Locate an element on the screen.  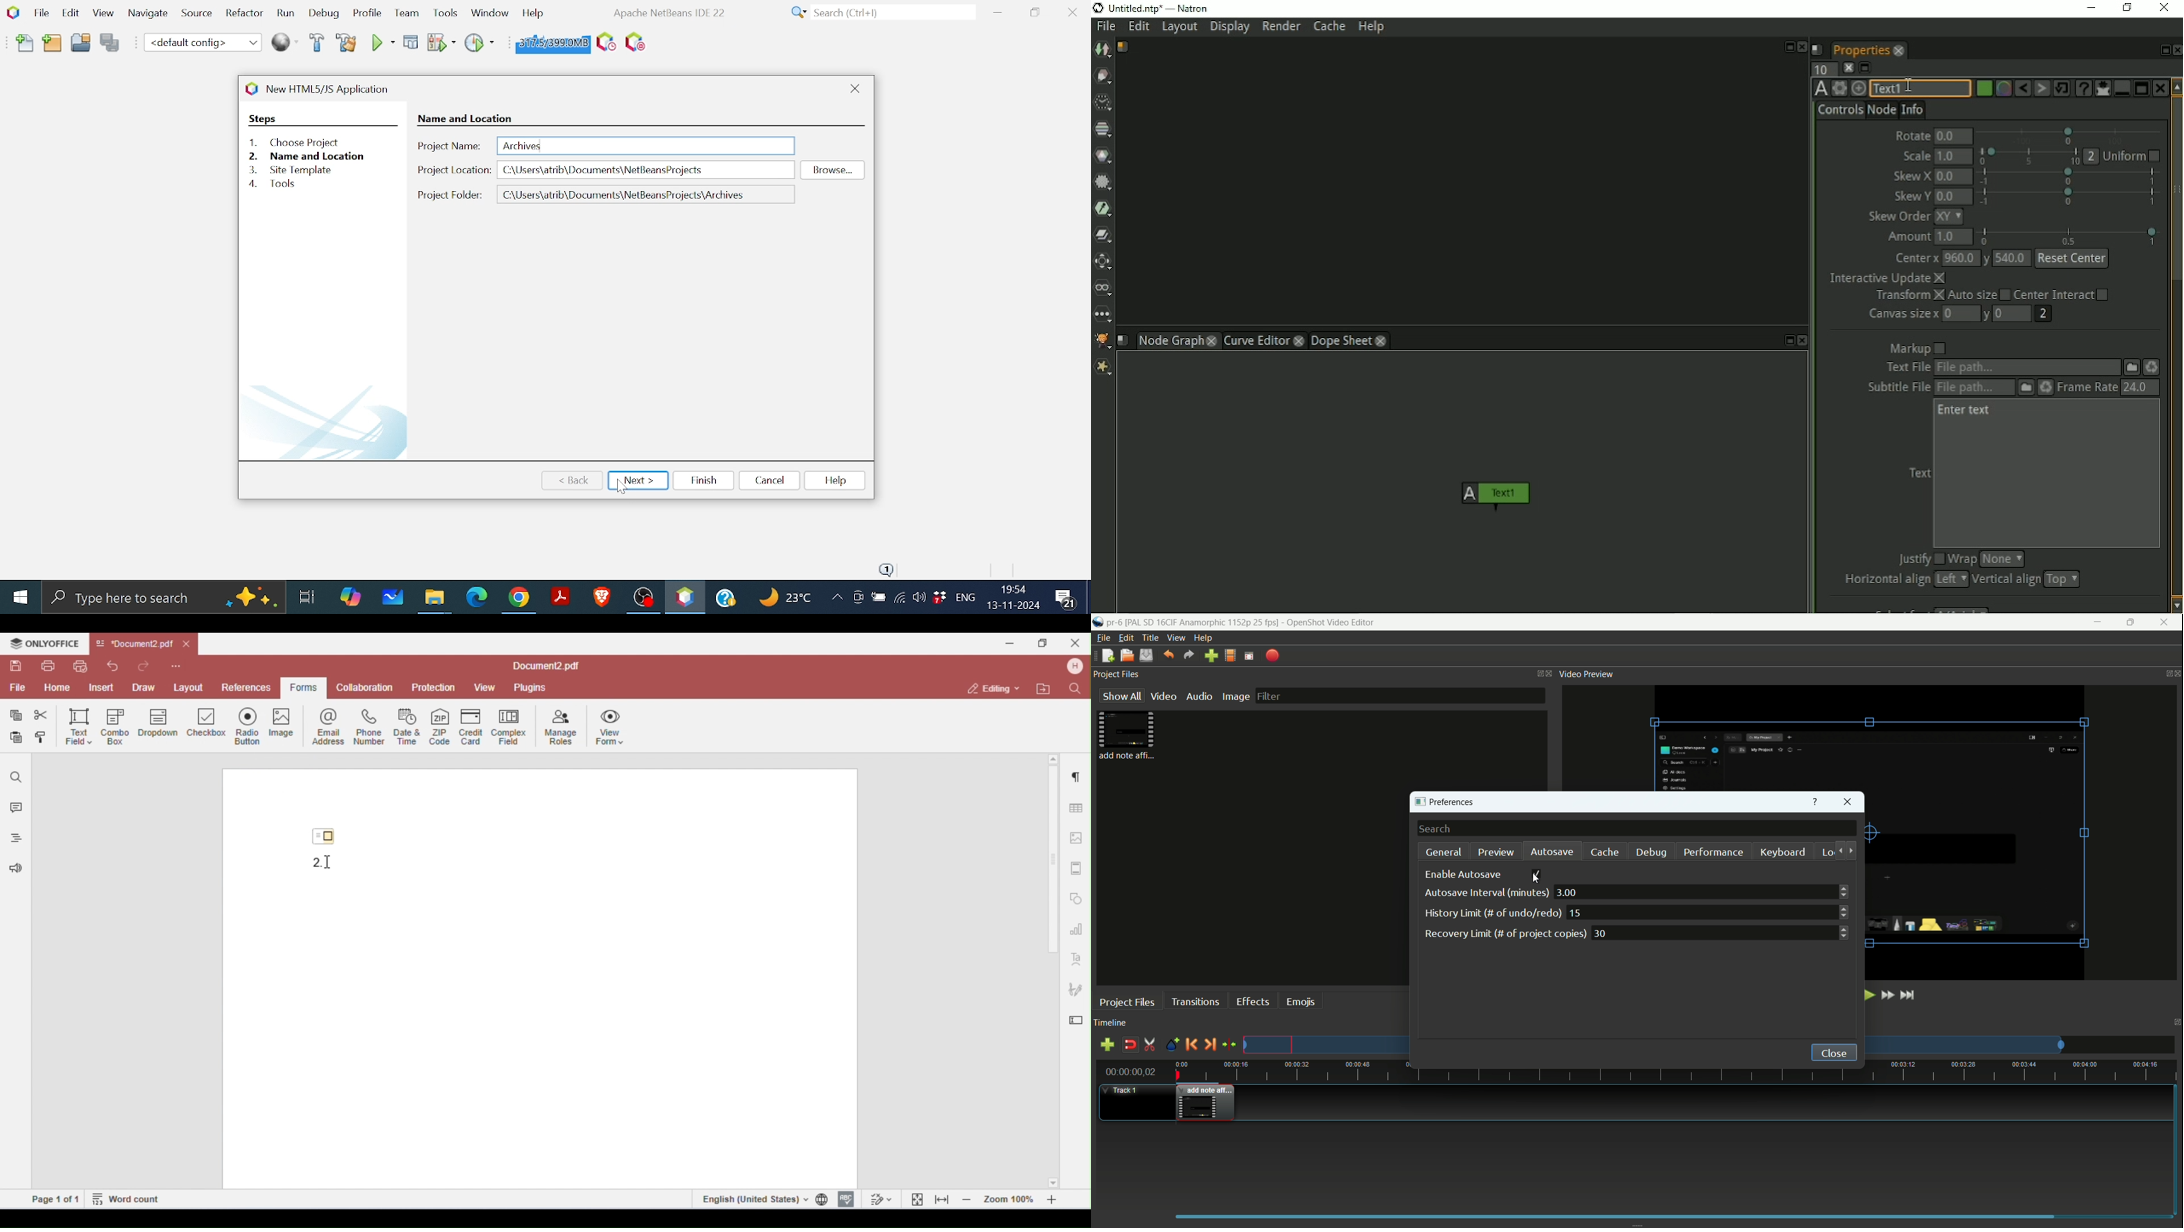
Show hidden icons is located at coordinates (837, 599).